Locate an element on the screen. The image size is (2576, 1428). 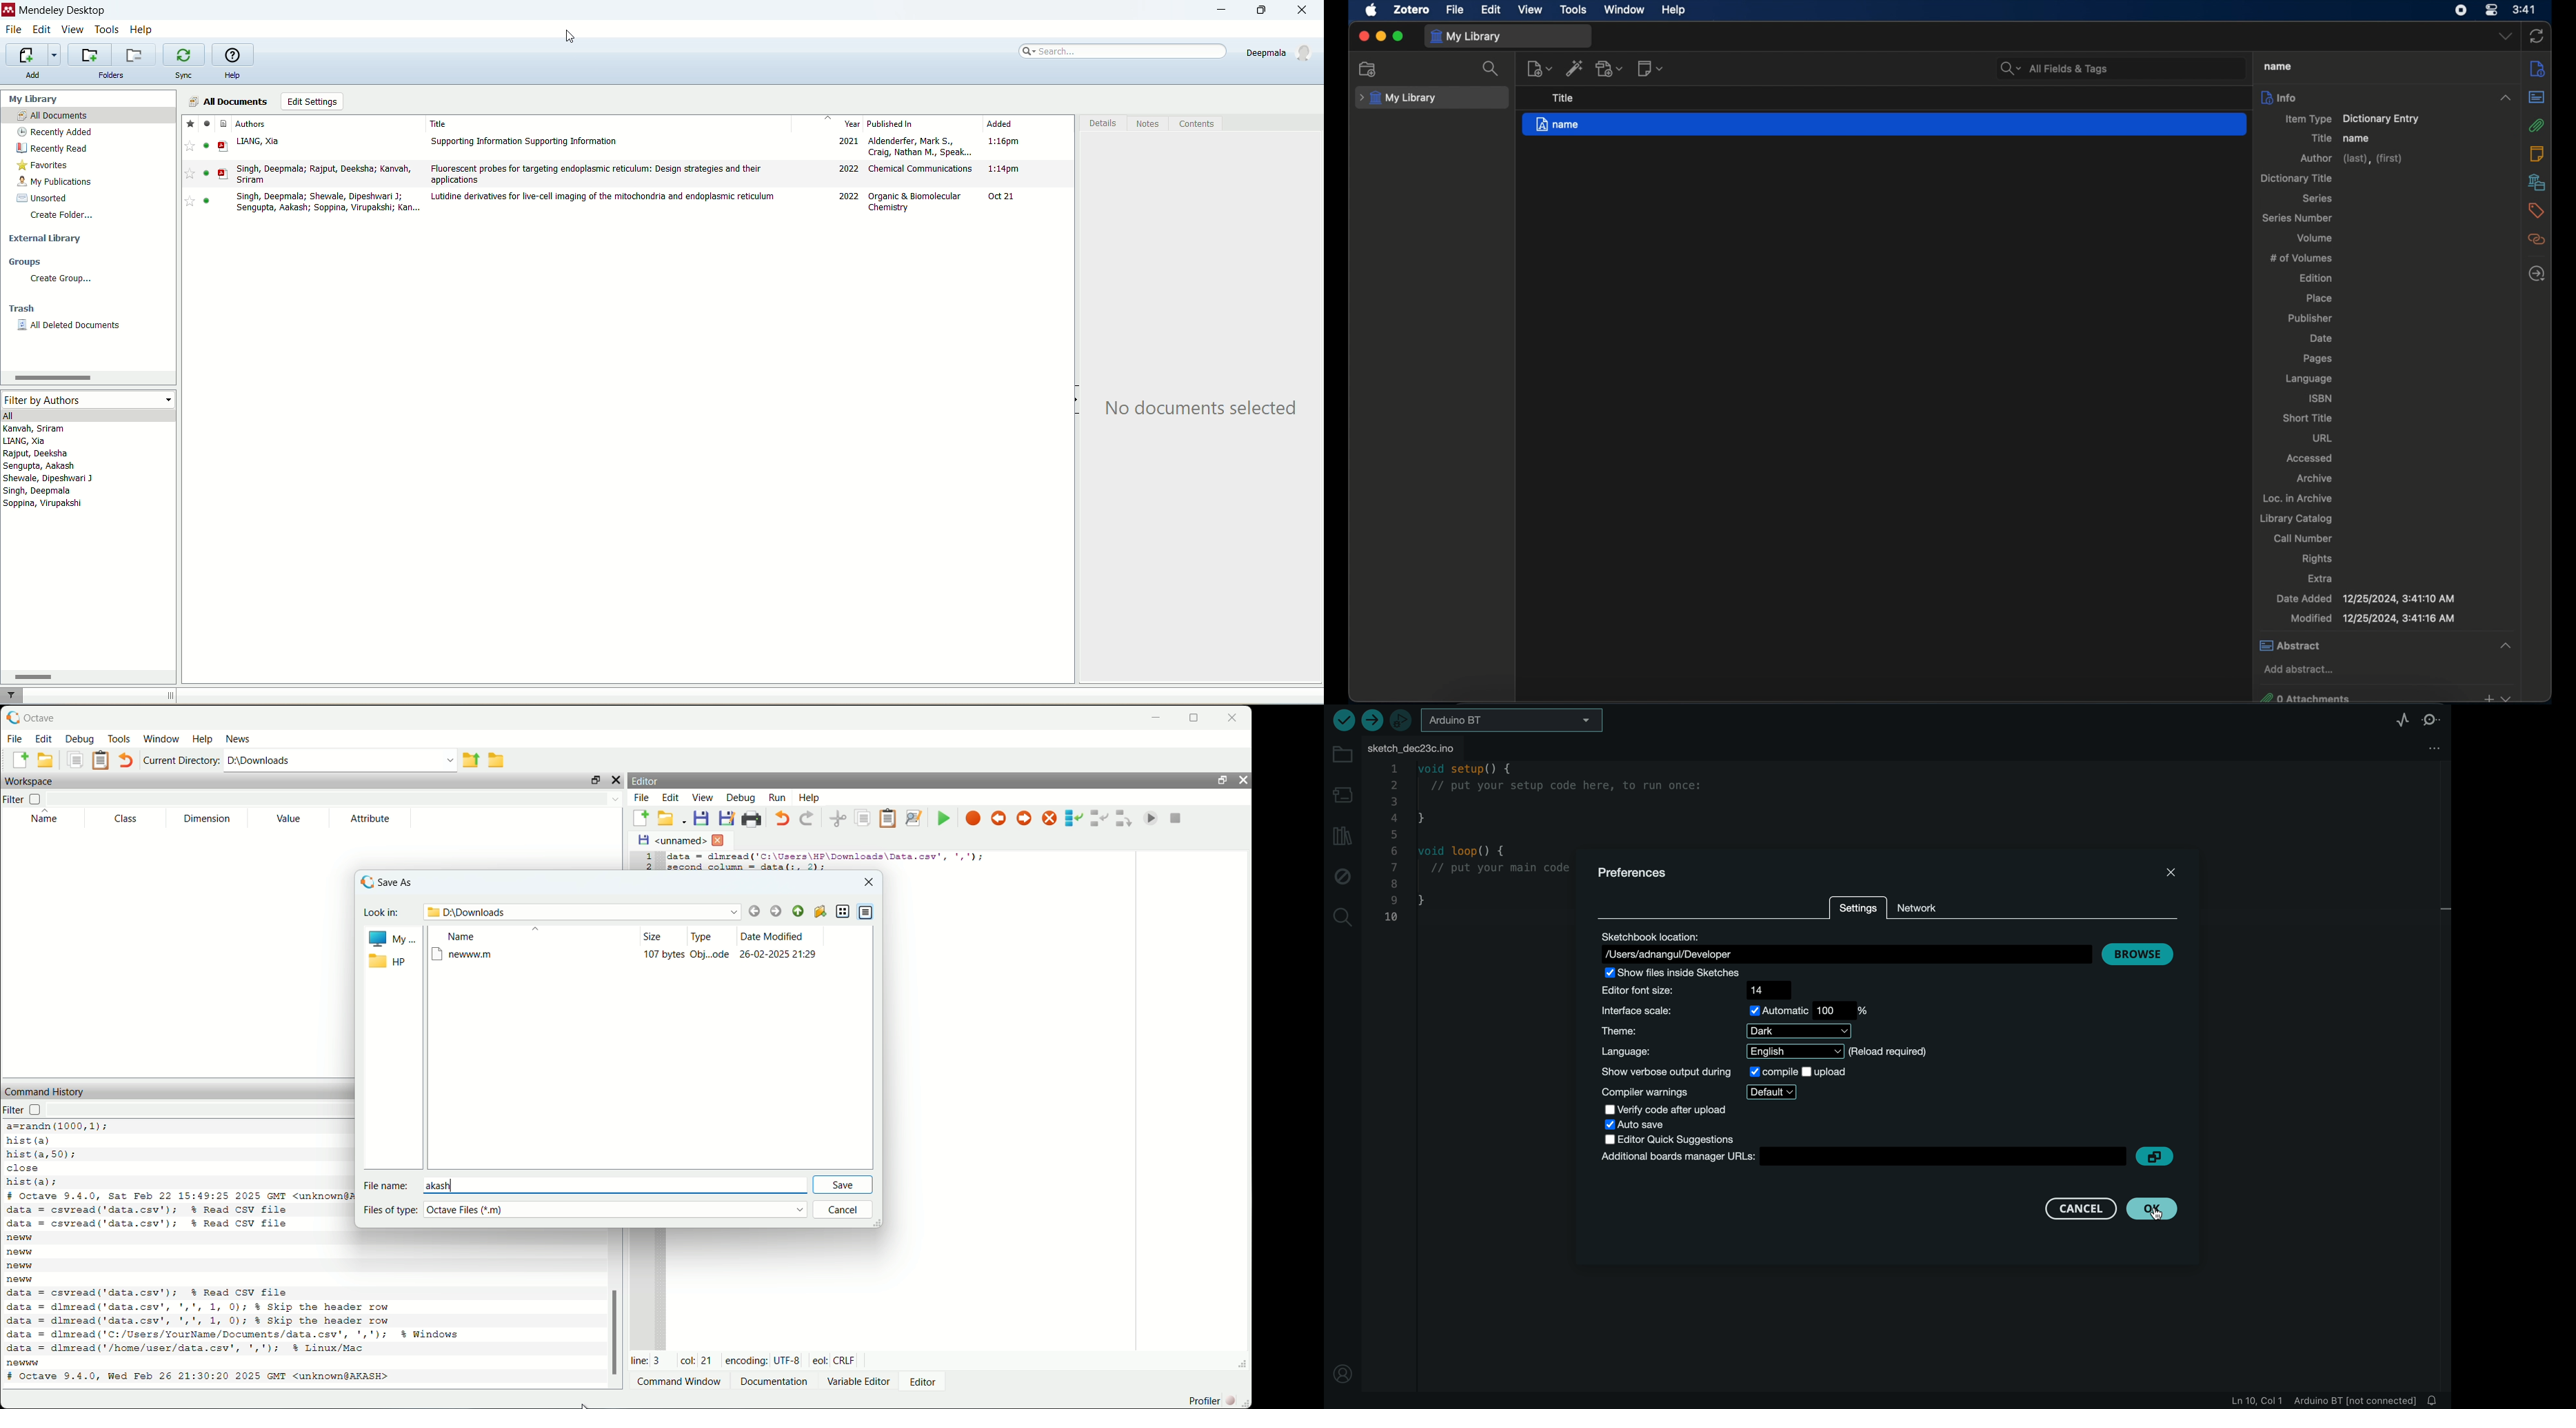
print is located at coordinates (755, 818).